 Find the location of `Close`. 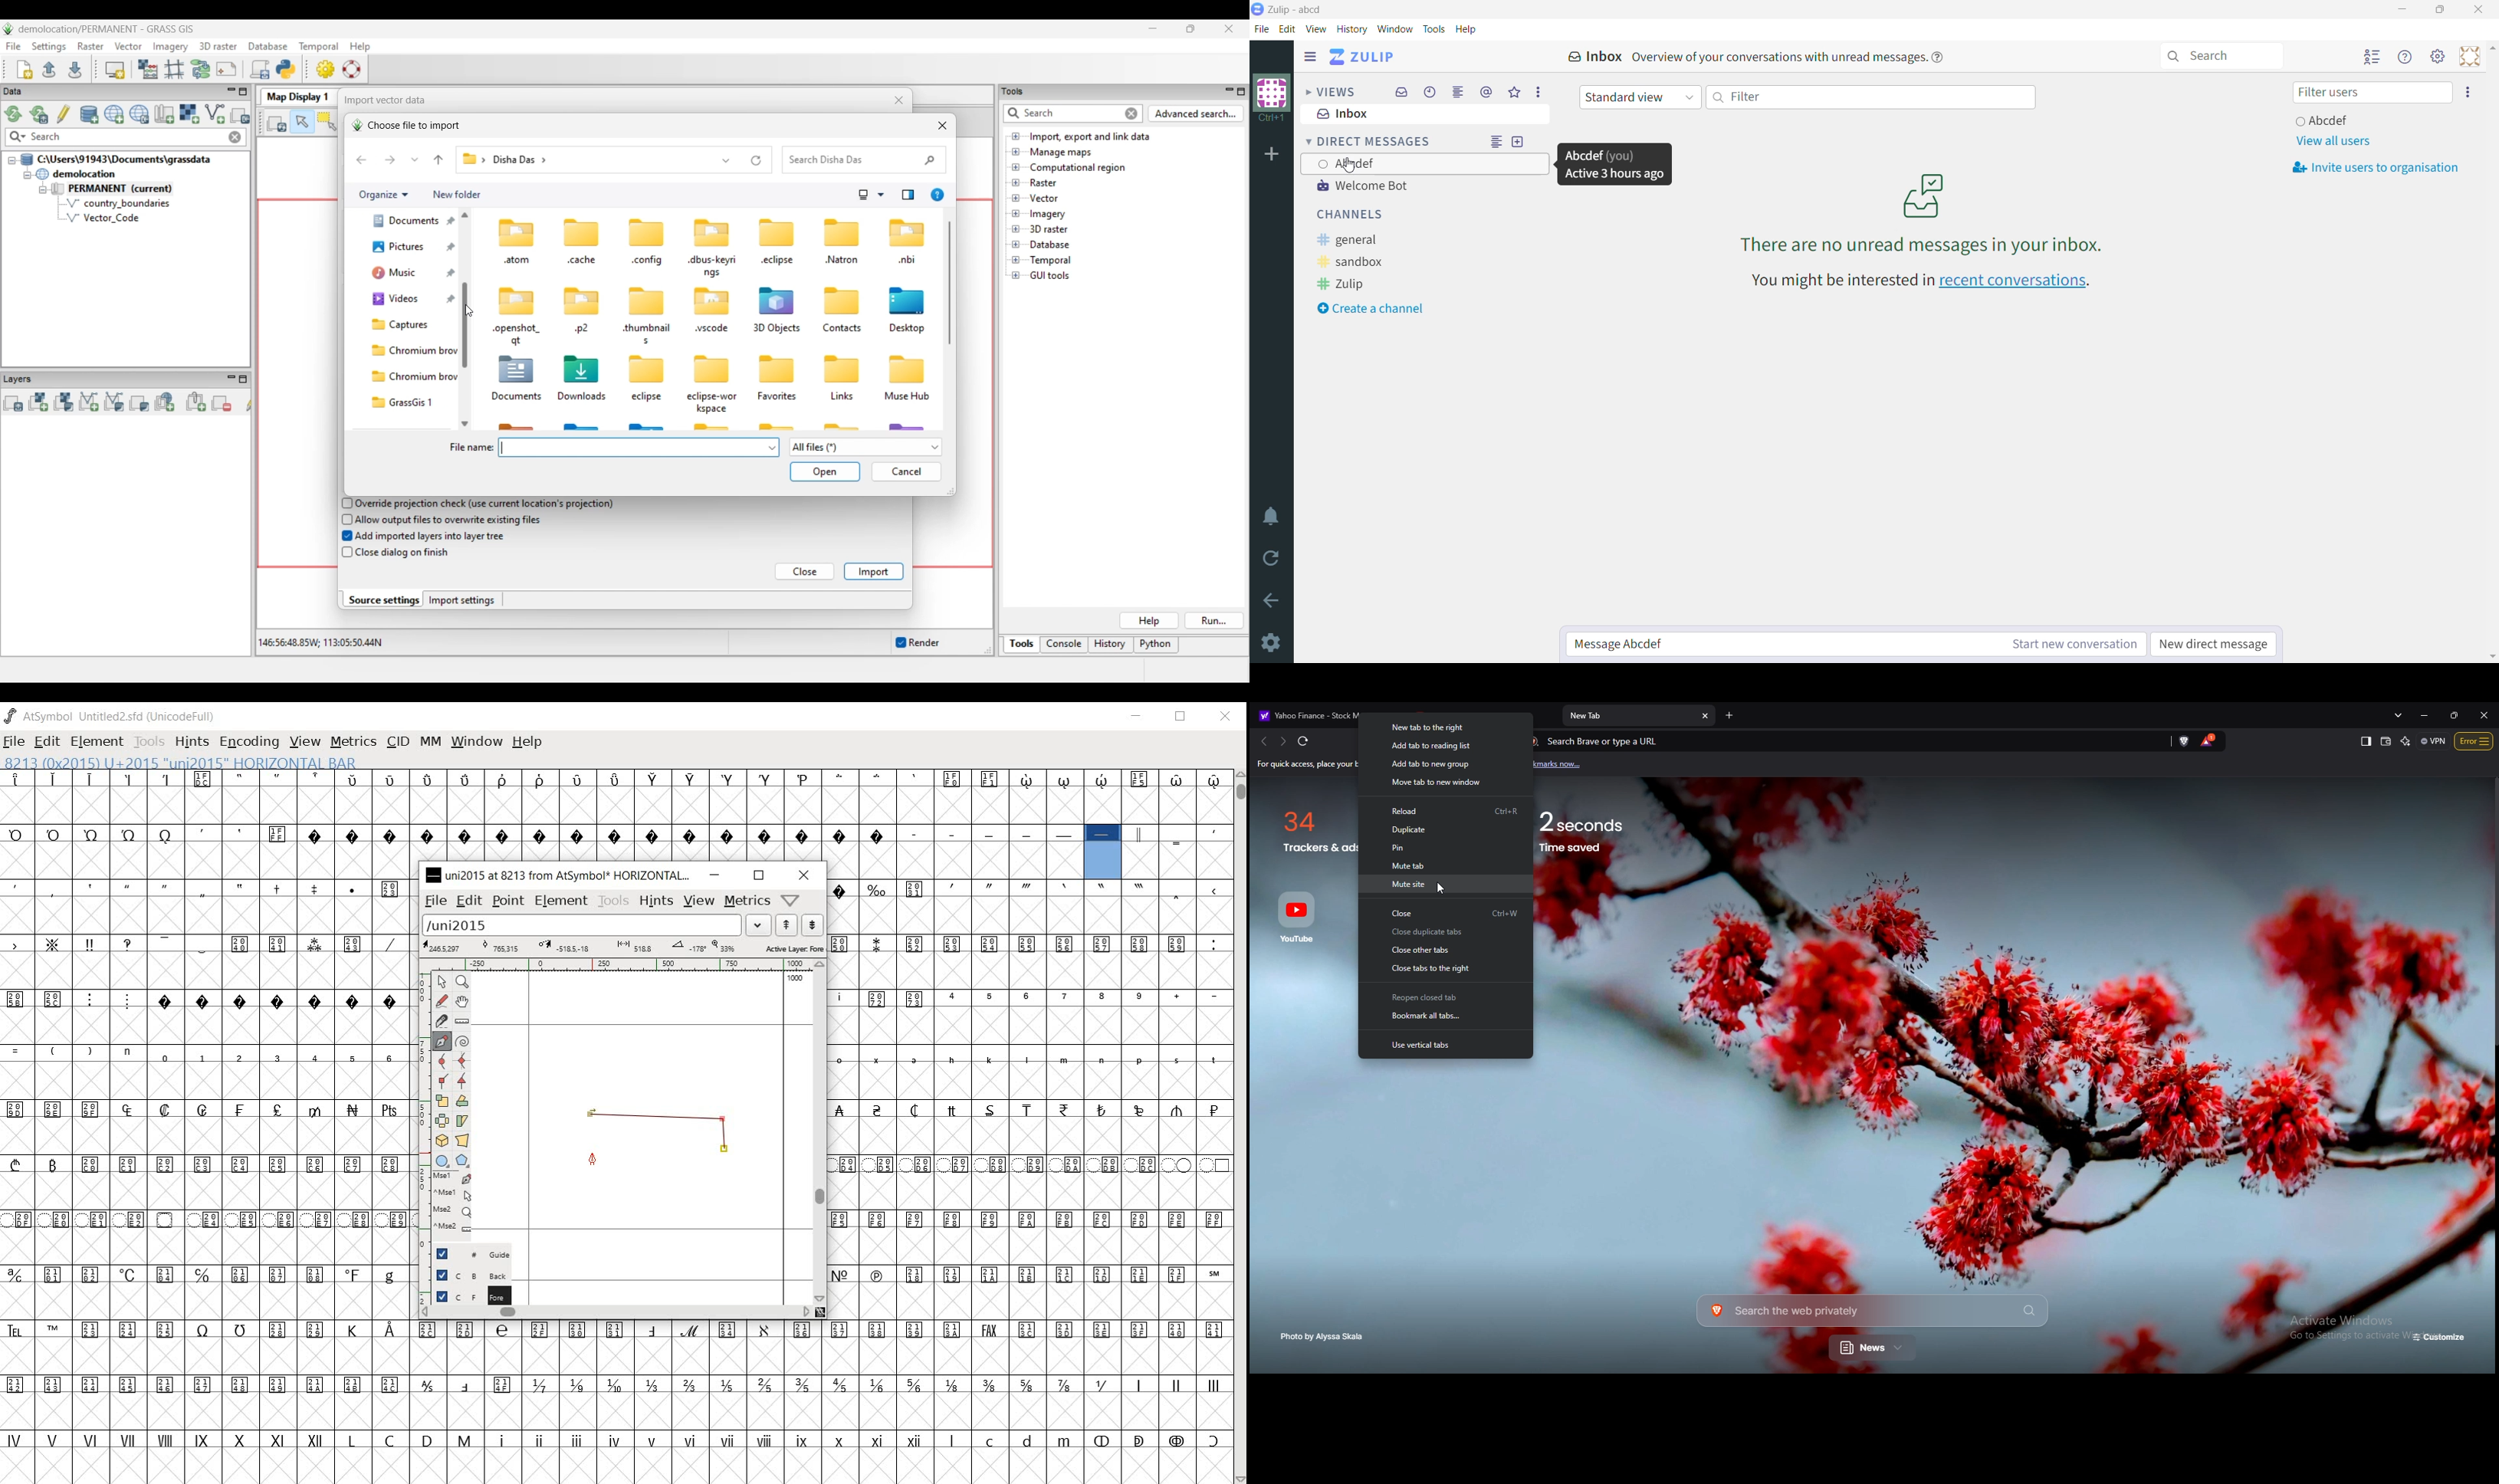

Close is located at coordinates (2479, 10).